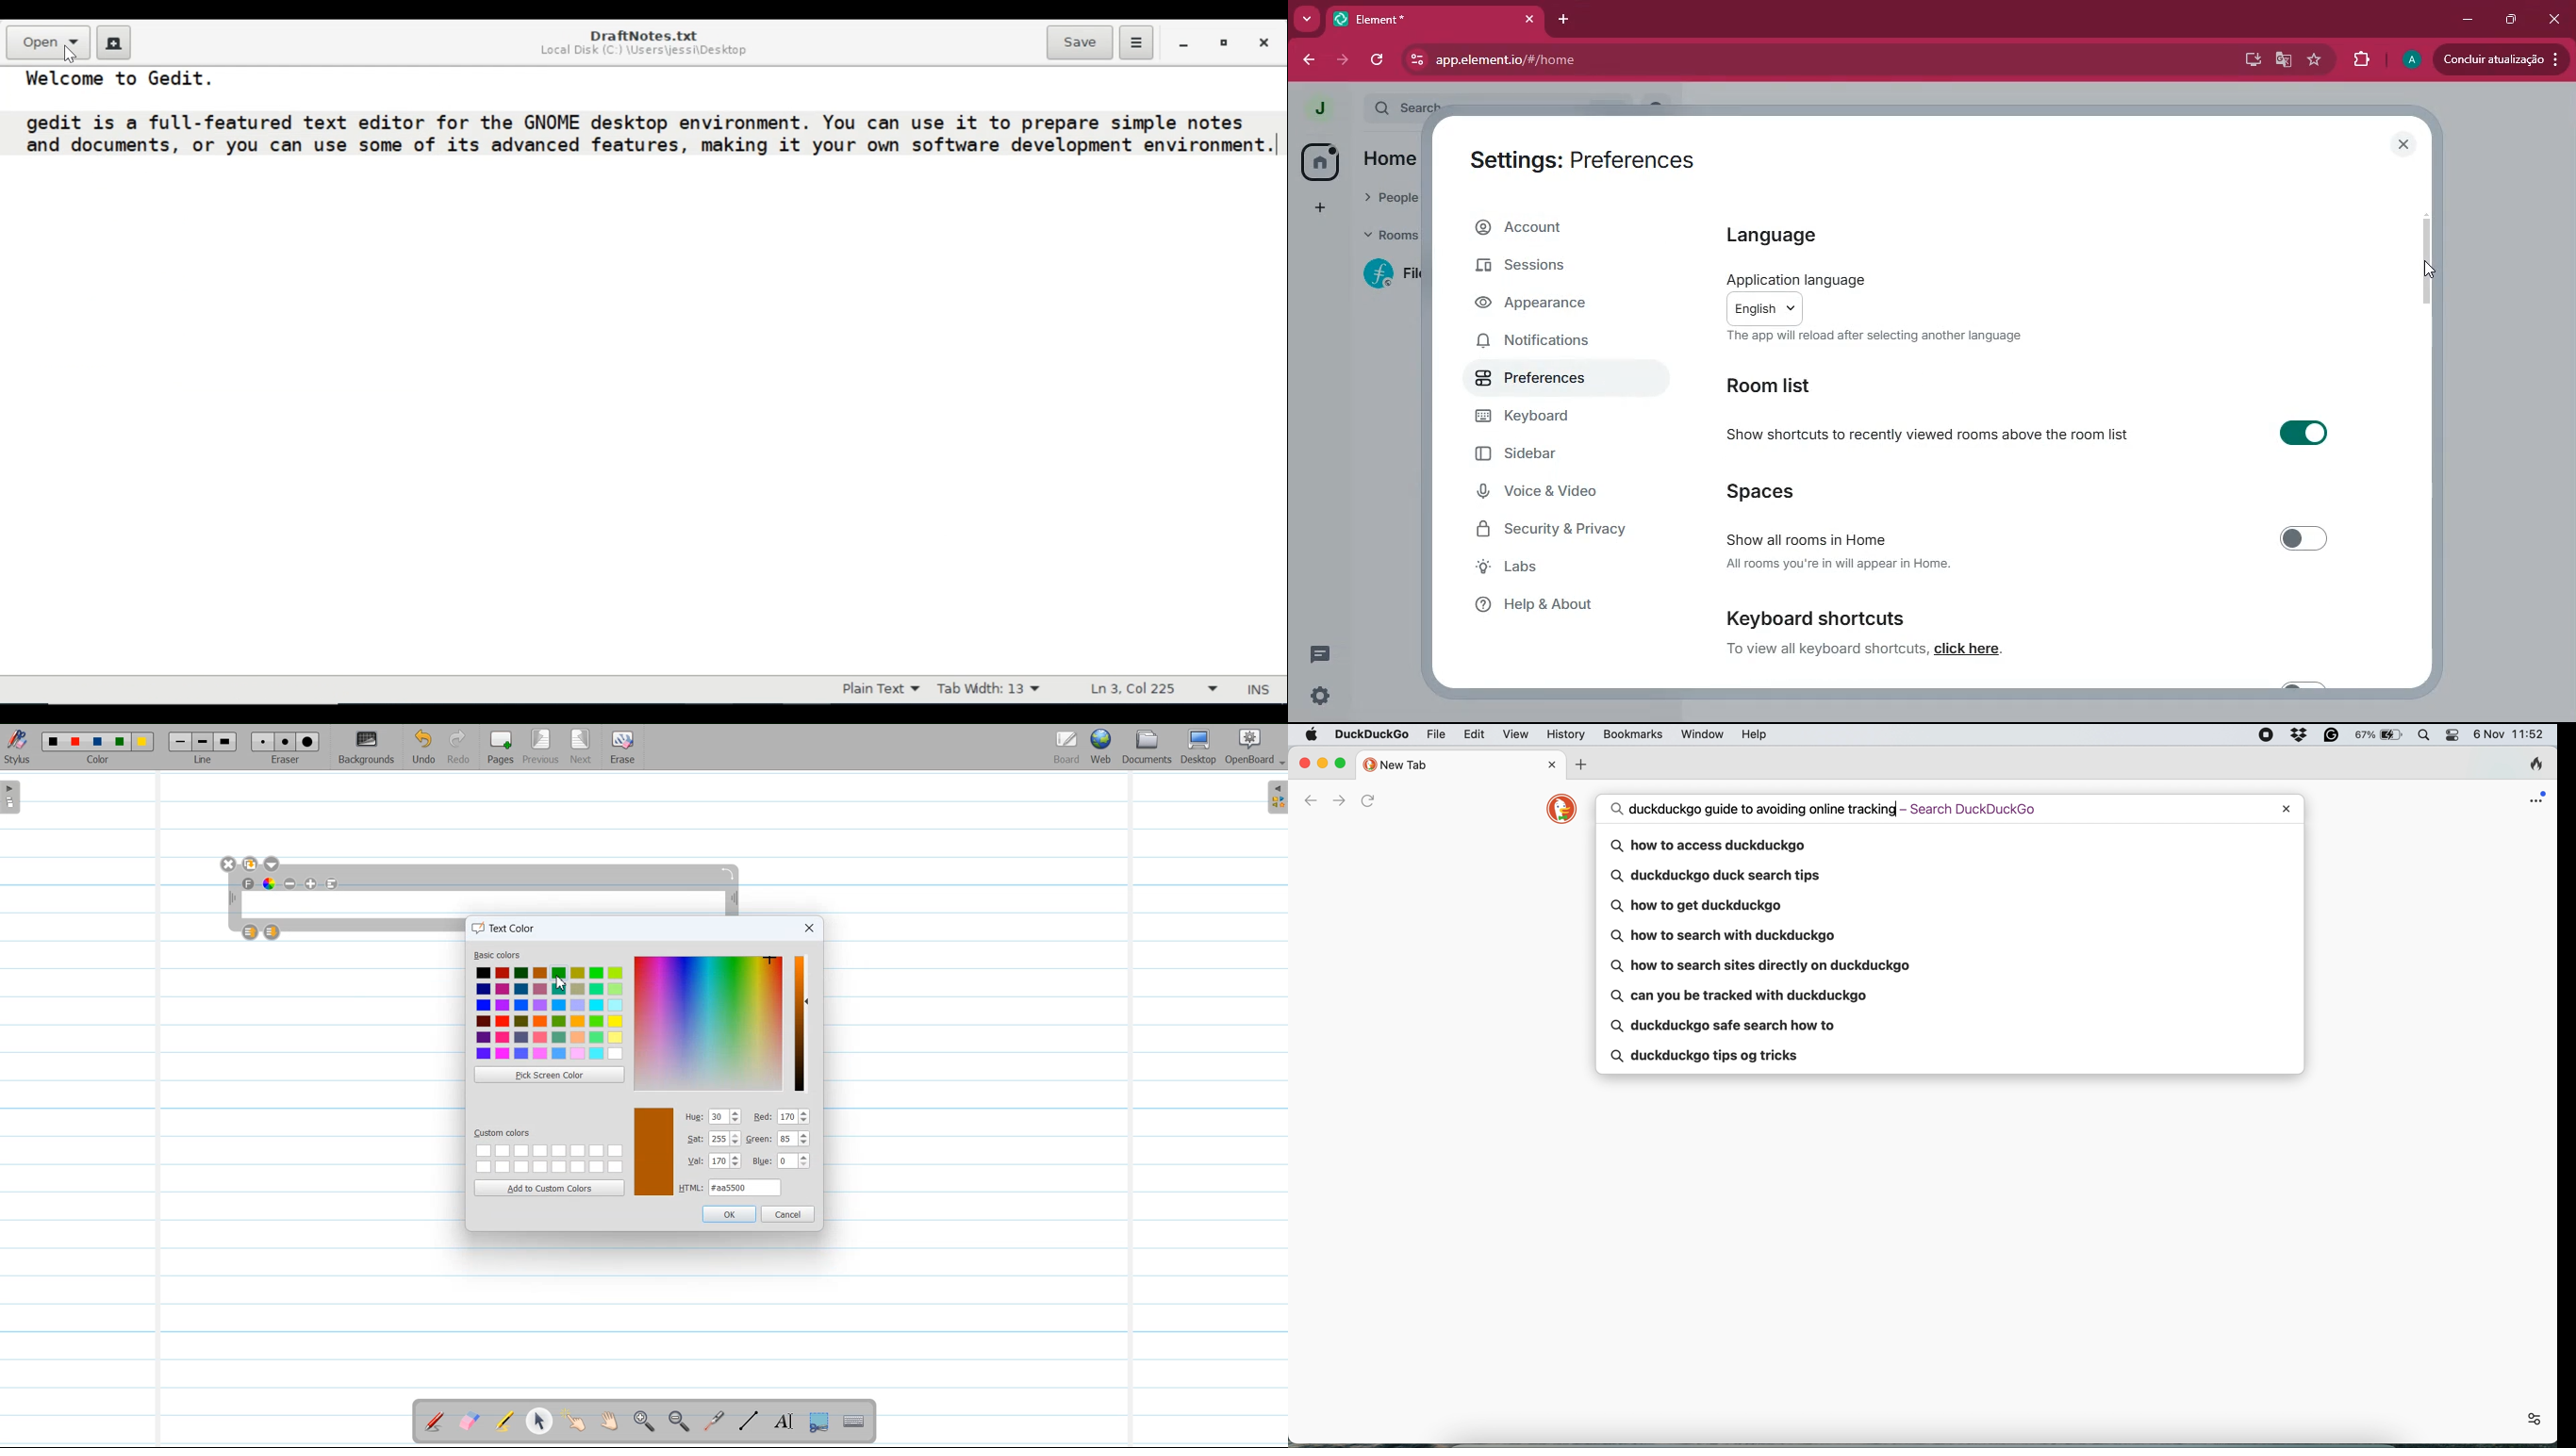 This screenshot has height=1456, width=2576. Describe the element at coordinates (988, 689) in the screenshot. I see `Tab Width` at that location.